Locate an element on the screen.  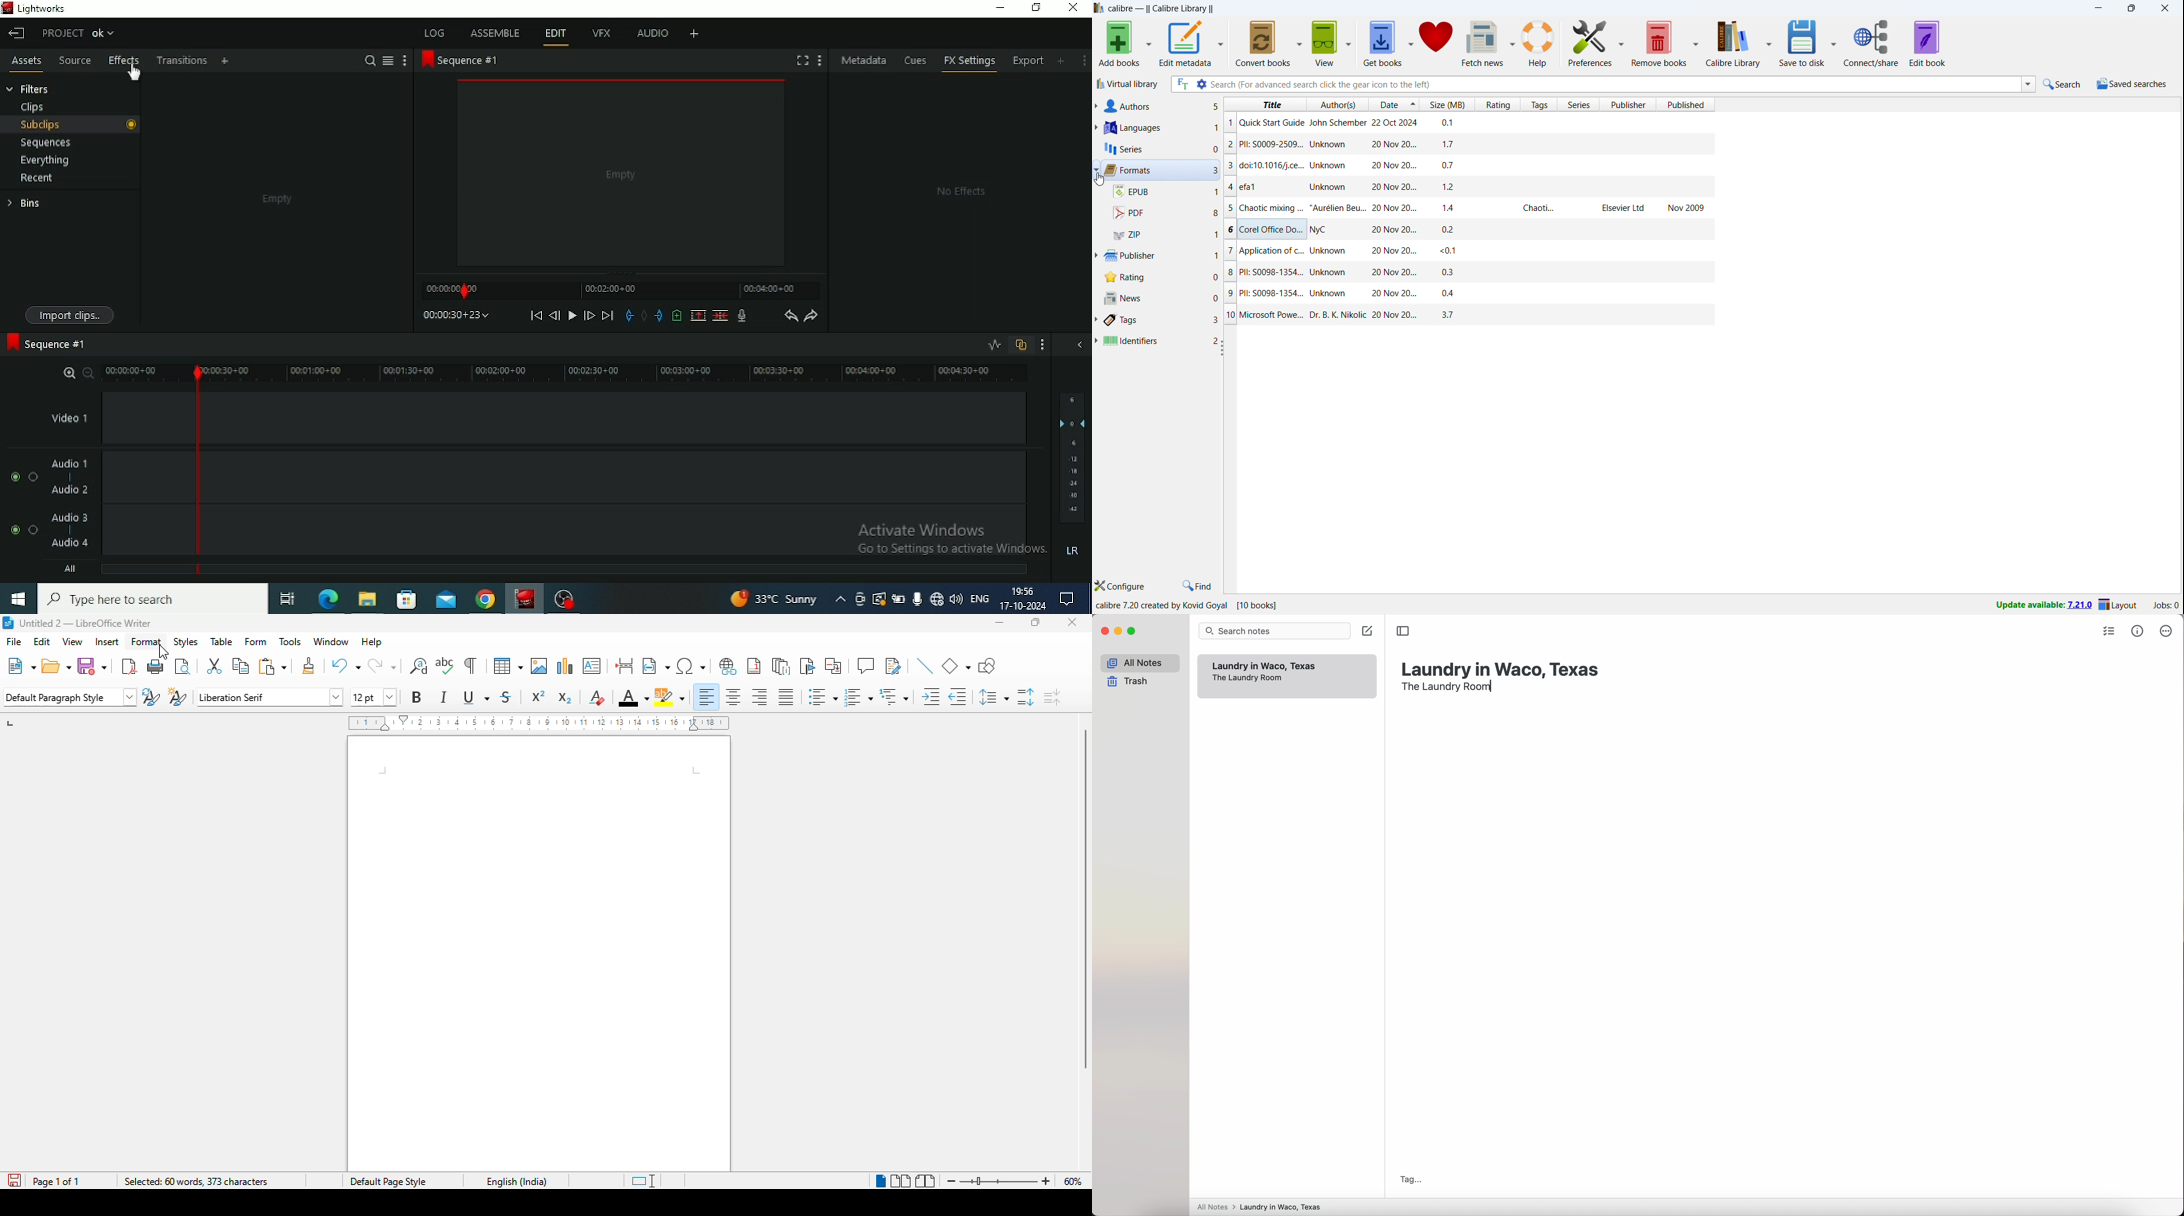
table is located at coordinates (221, 641).